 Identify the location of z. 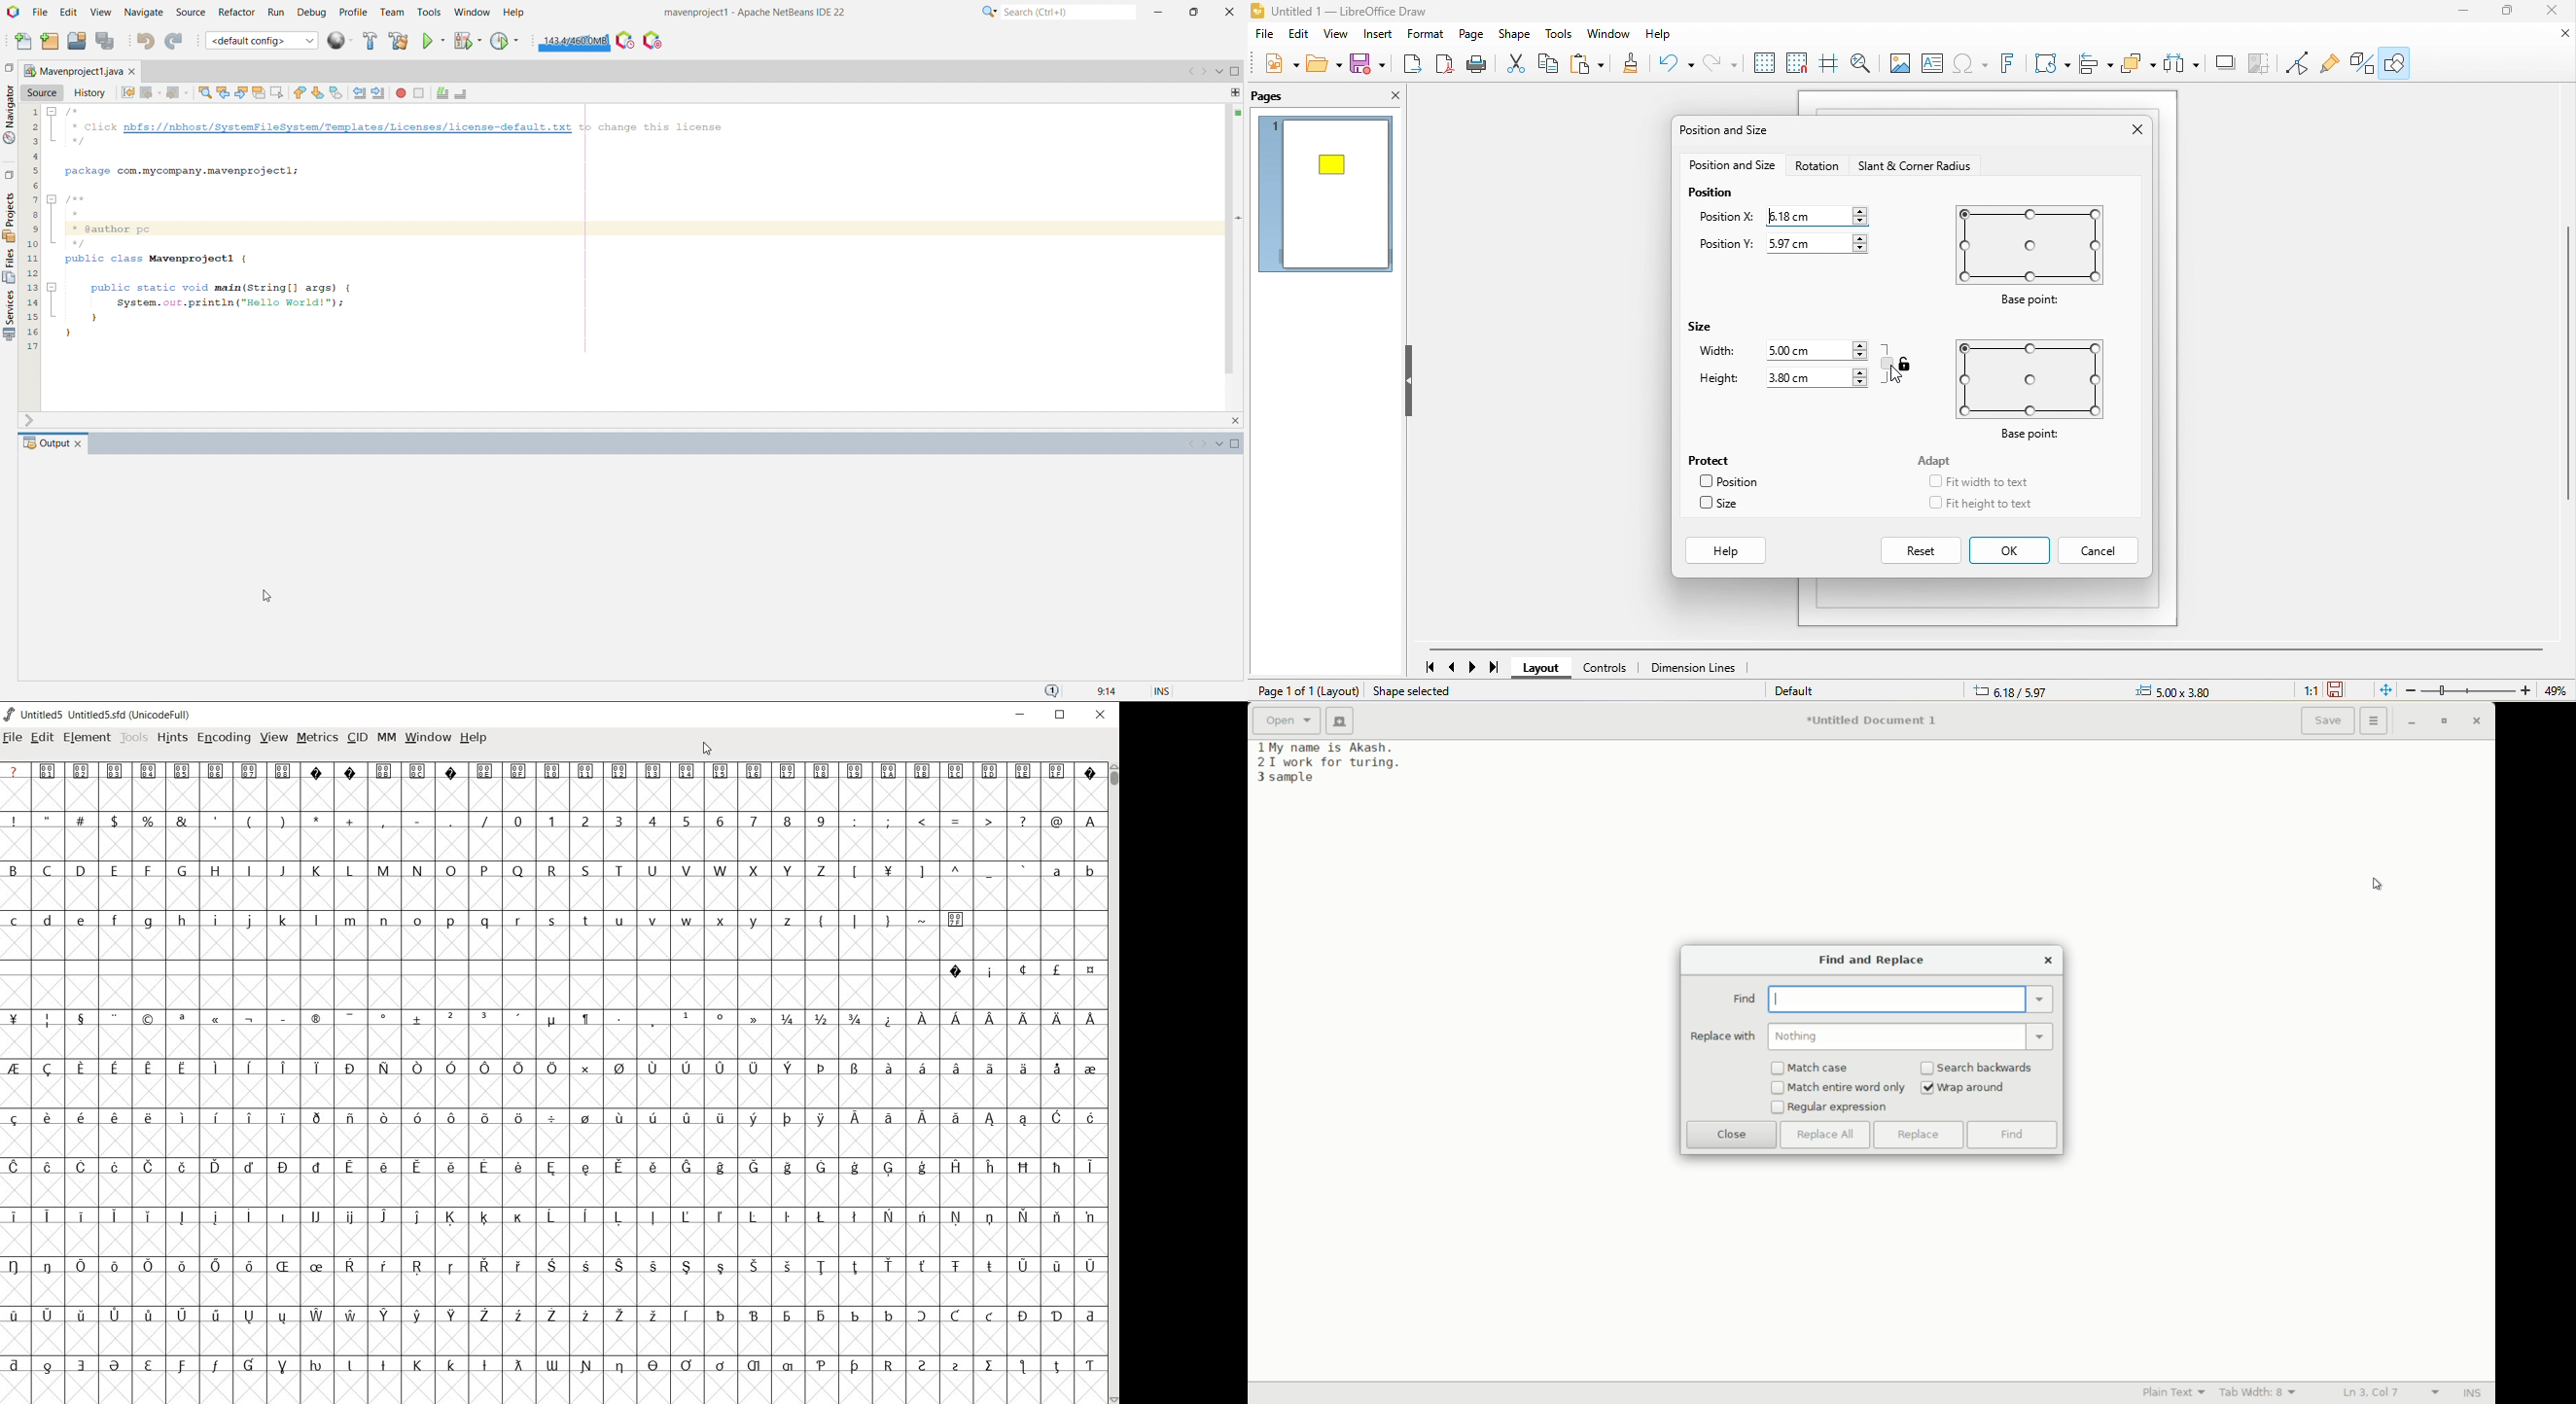
(789, 919).